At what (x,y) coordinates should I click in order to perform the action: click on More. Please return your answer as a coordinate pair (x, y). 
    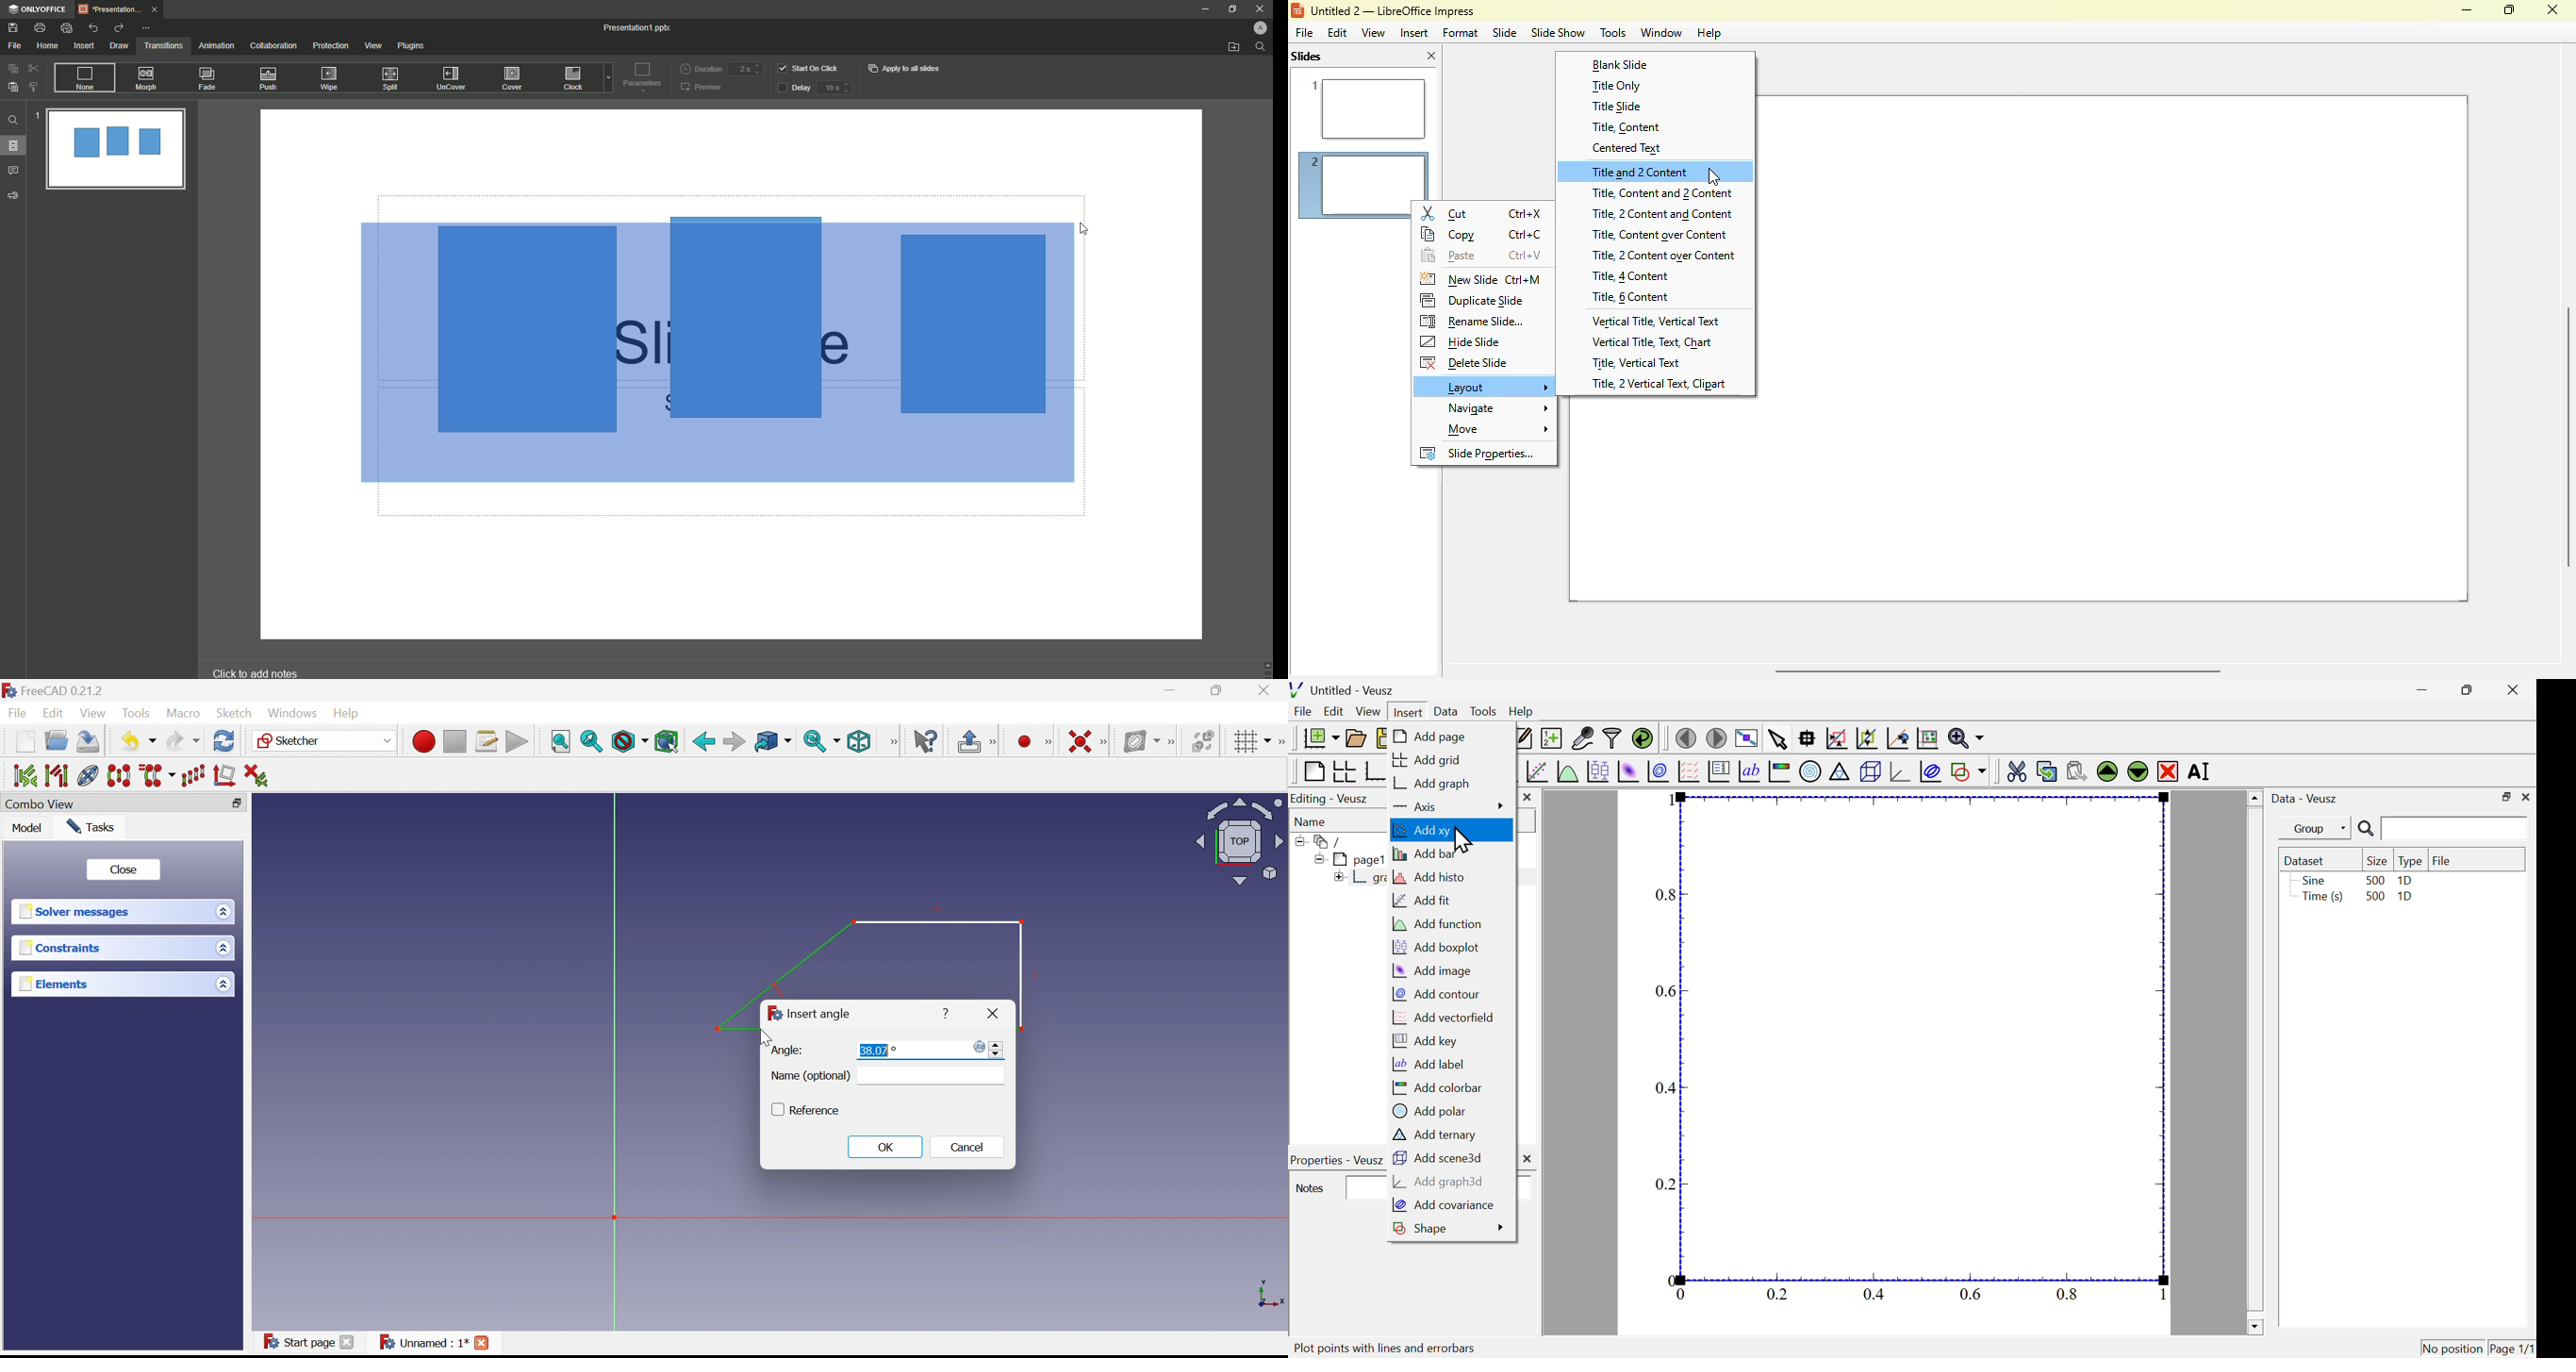
    Looking at the image, I should click on (1280, 740).